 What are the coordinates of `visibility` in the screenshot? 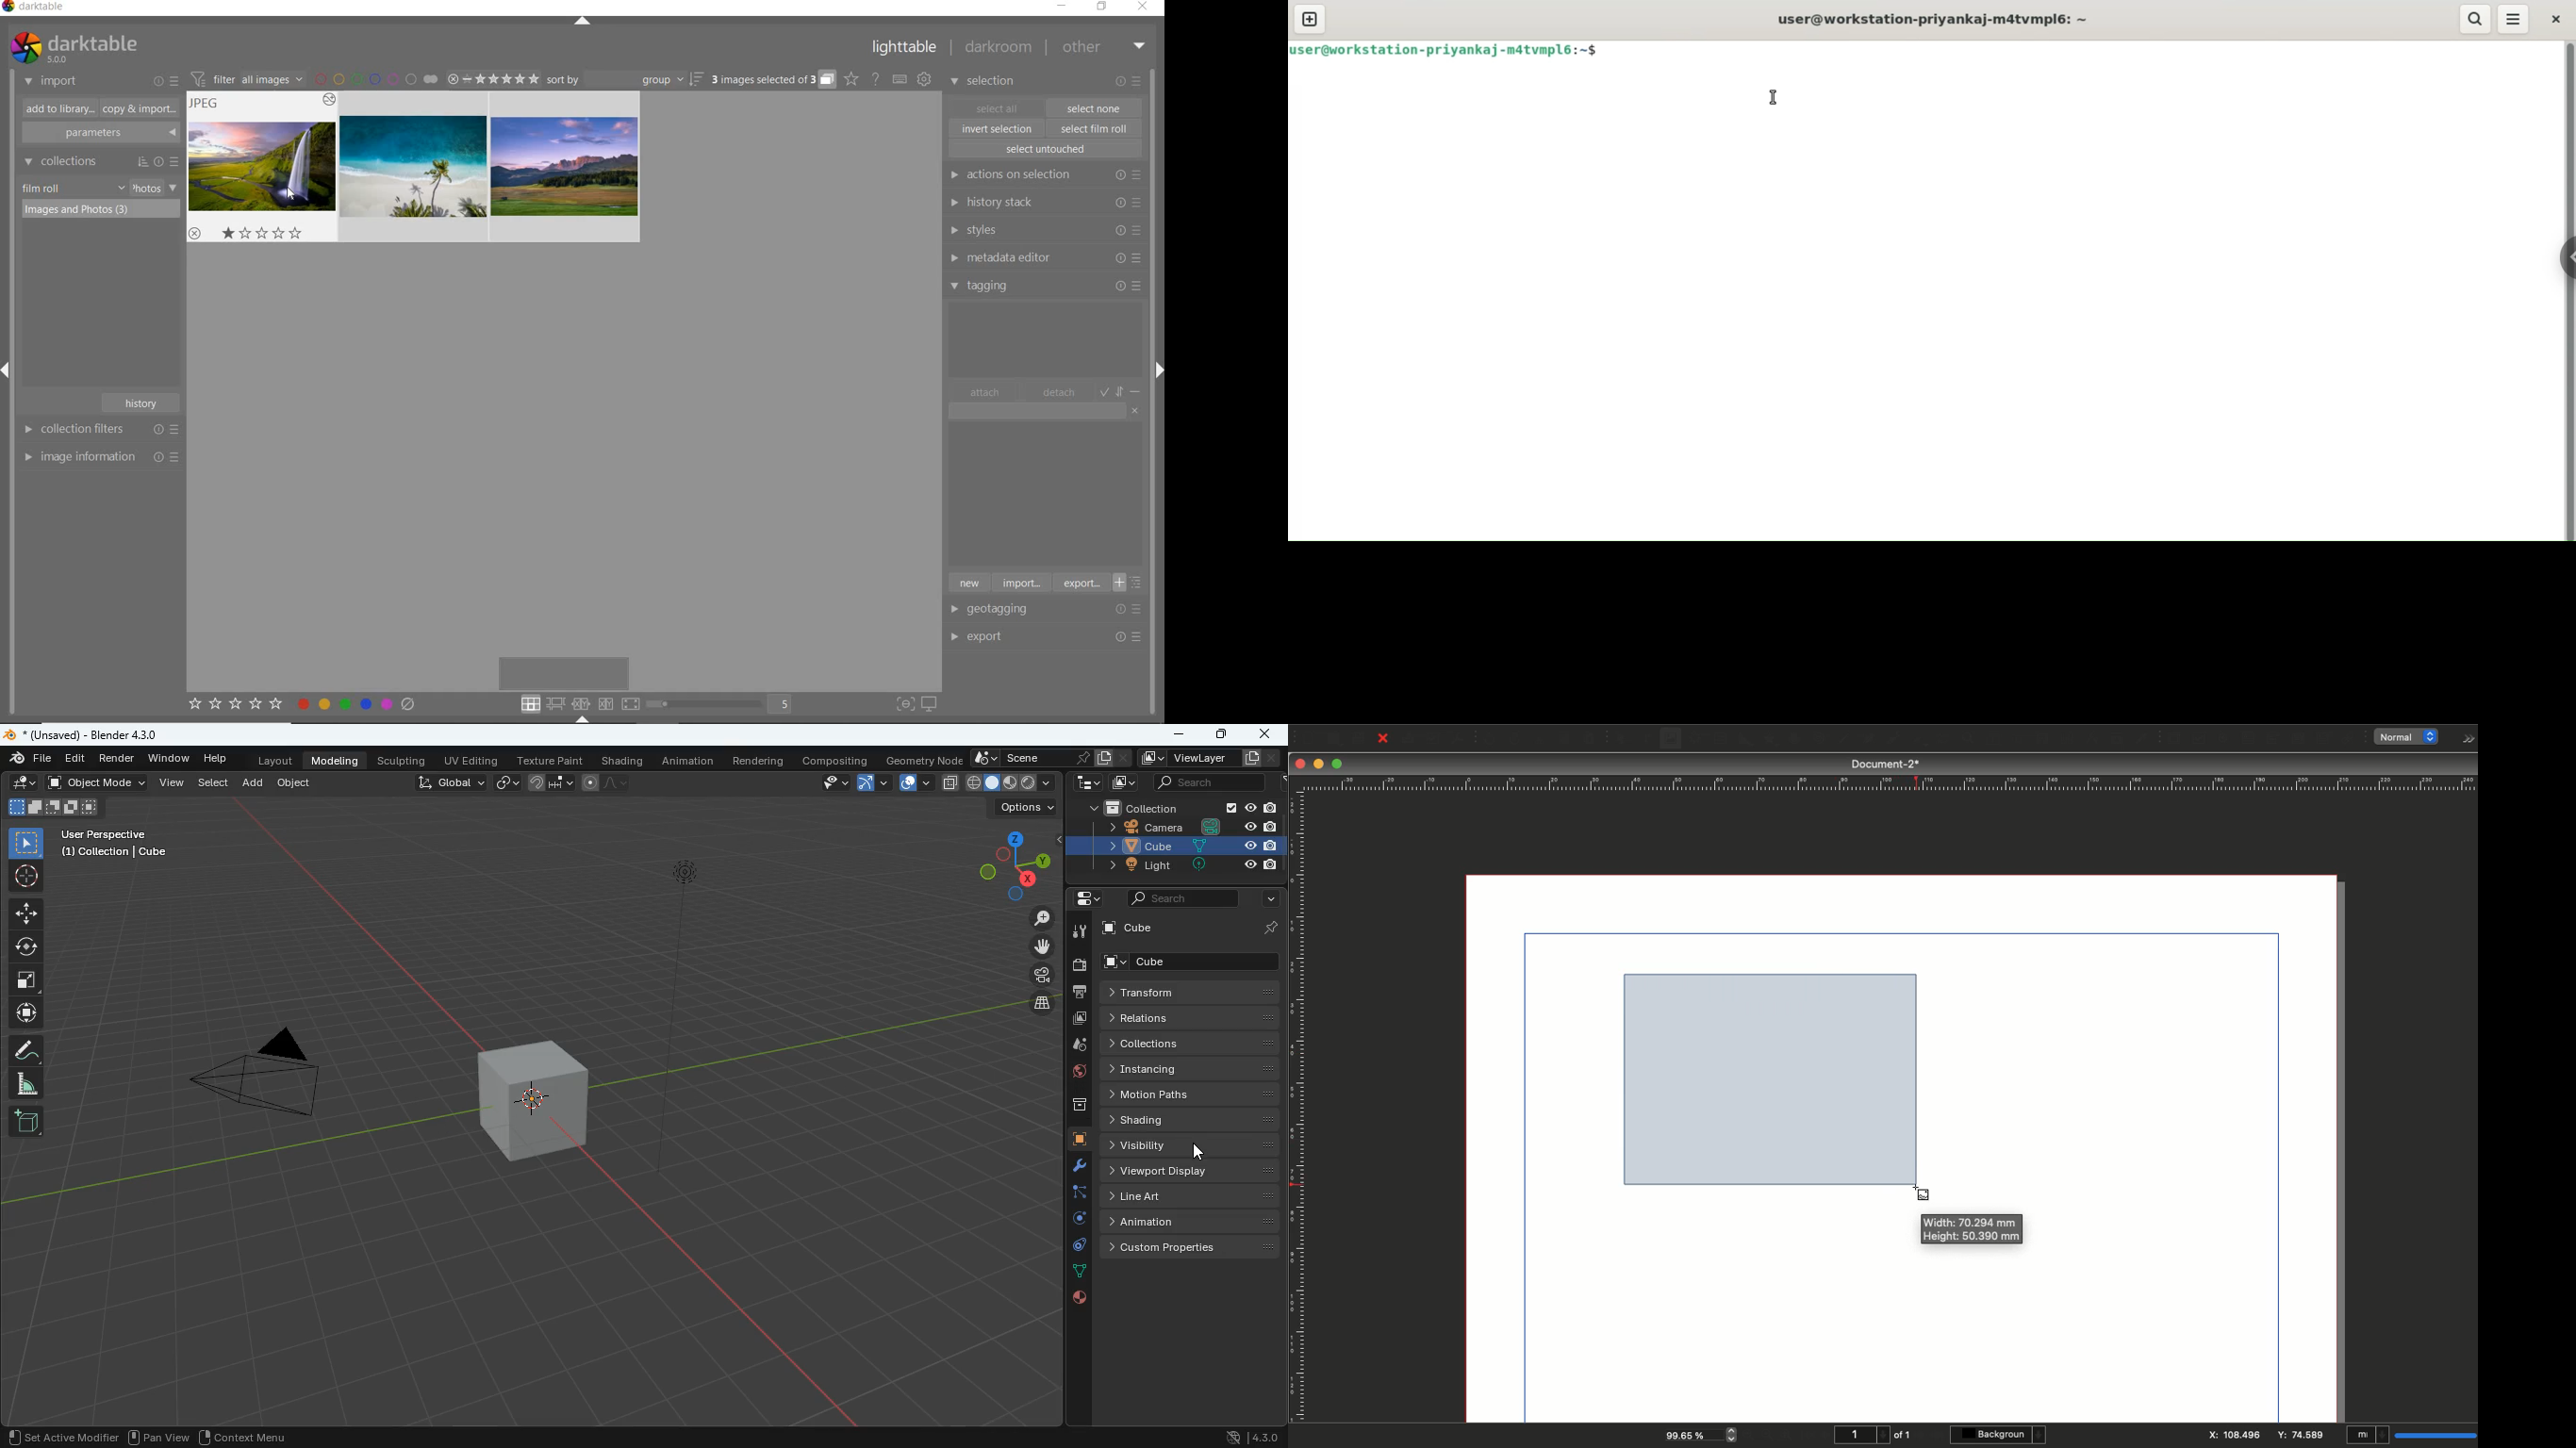 It's located at (1192, 1144).